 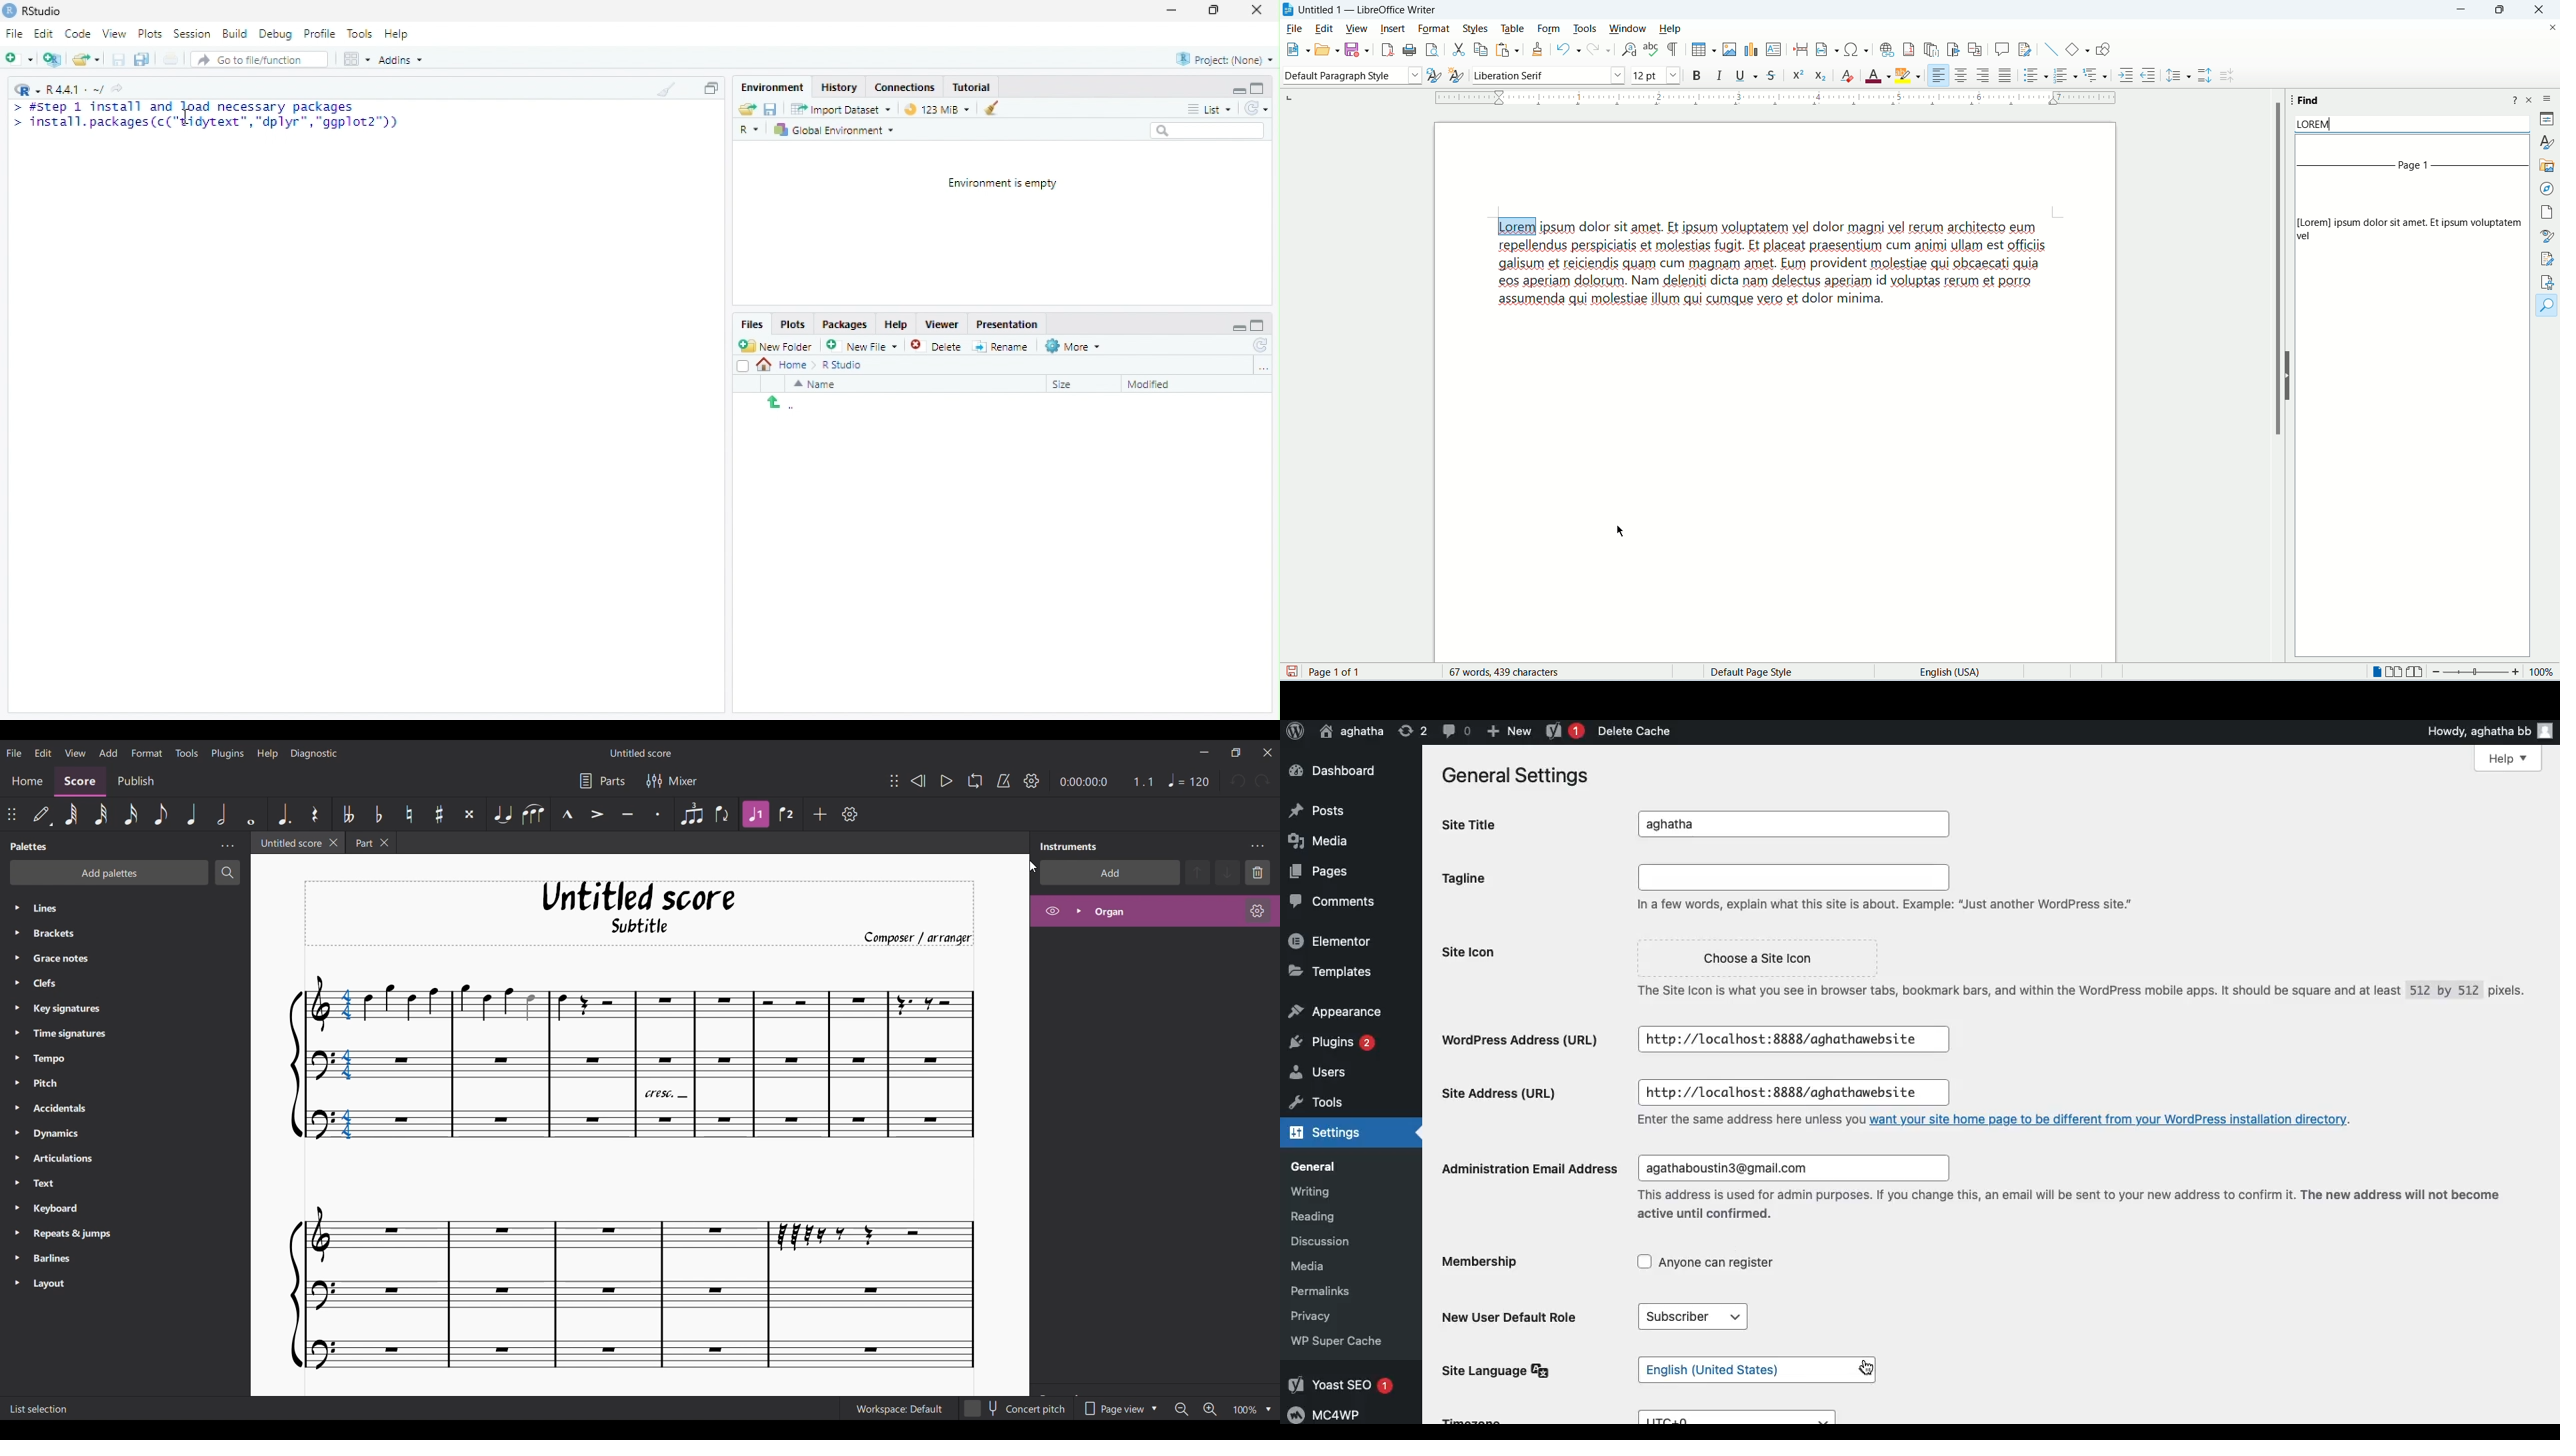 What do you see at coordinates (2027, 49) in the screenshot?
I see `track changes` at bounding box center [2027, 49].